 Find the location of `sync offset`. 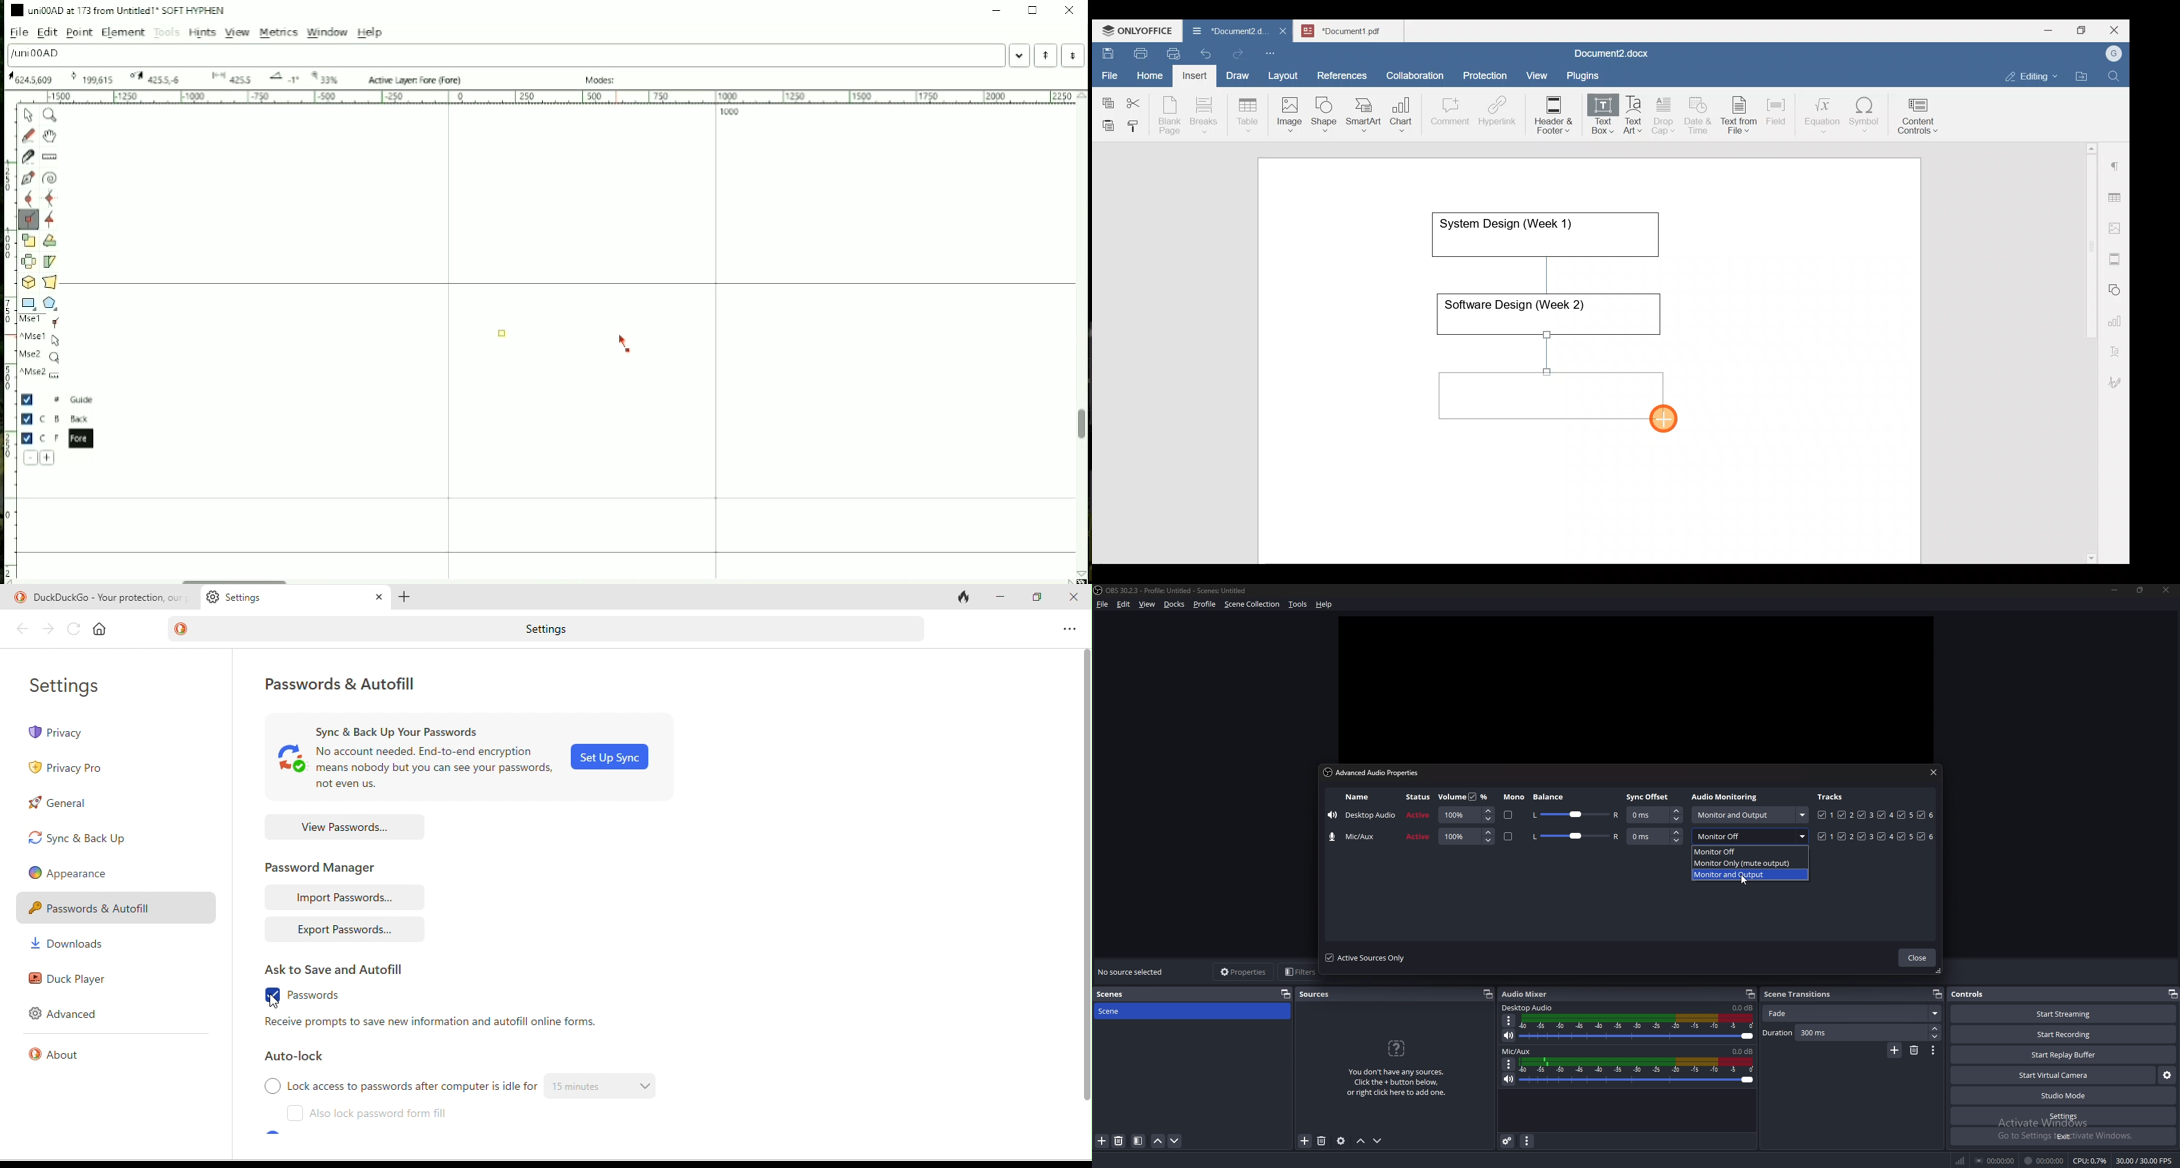

sync offset is located at coordinates (1648, 797).